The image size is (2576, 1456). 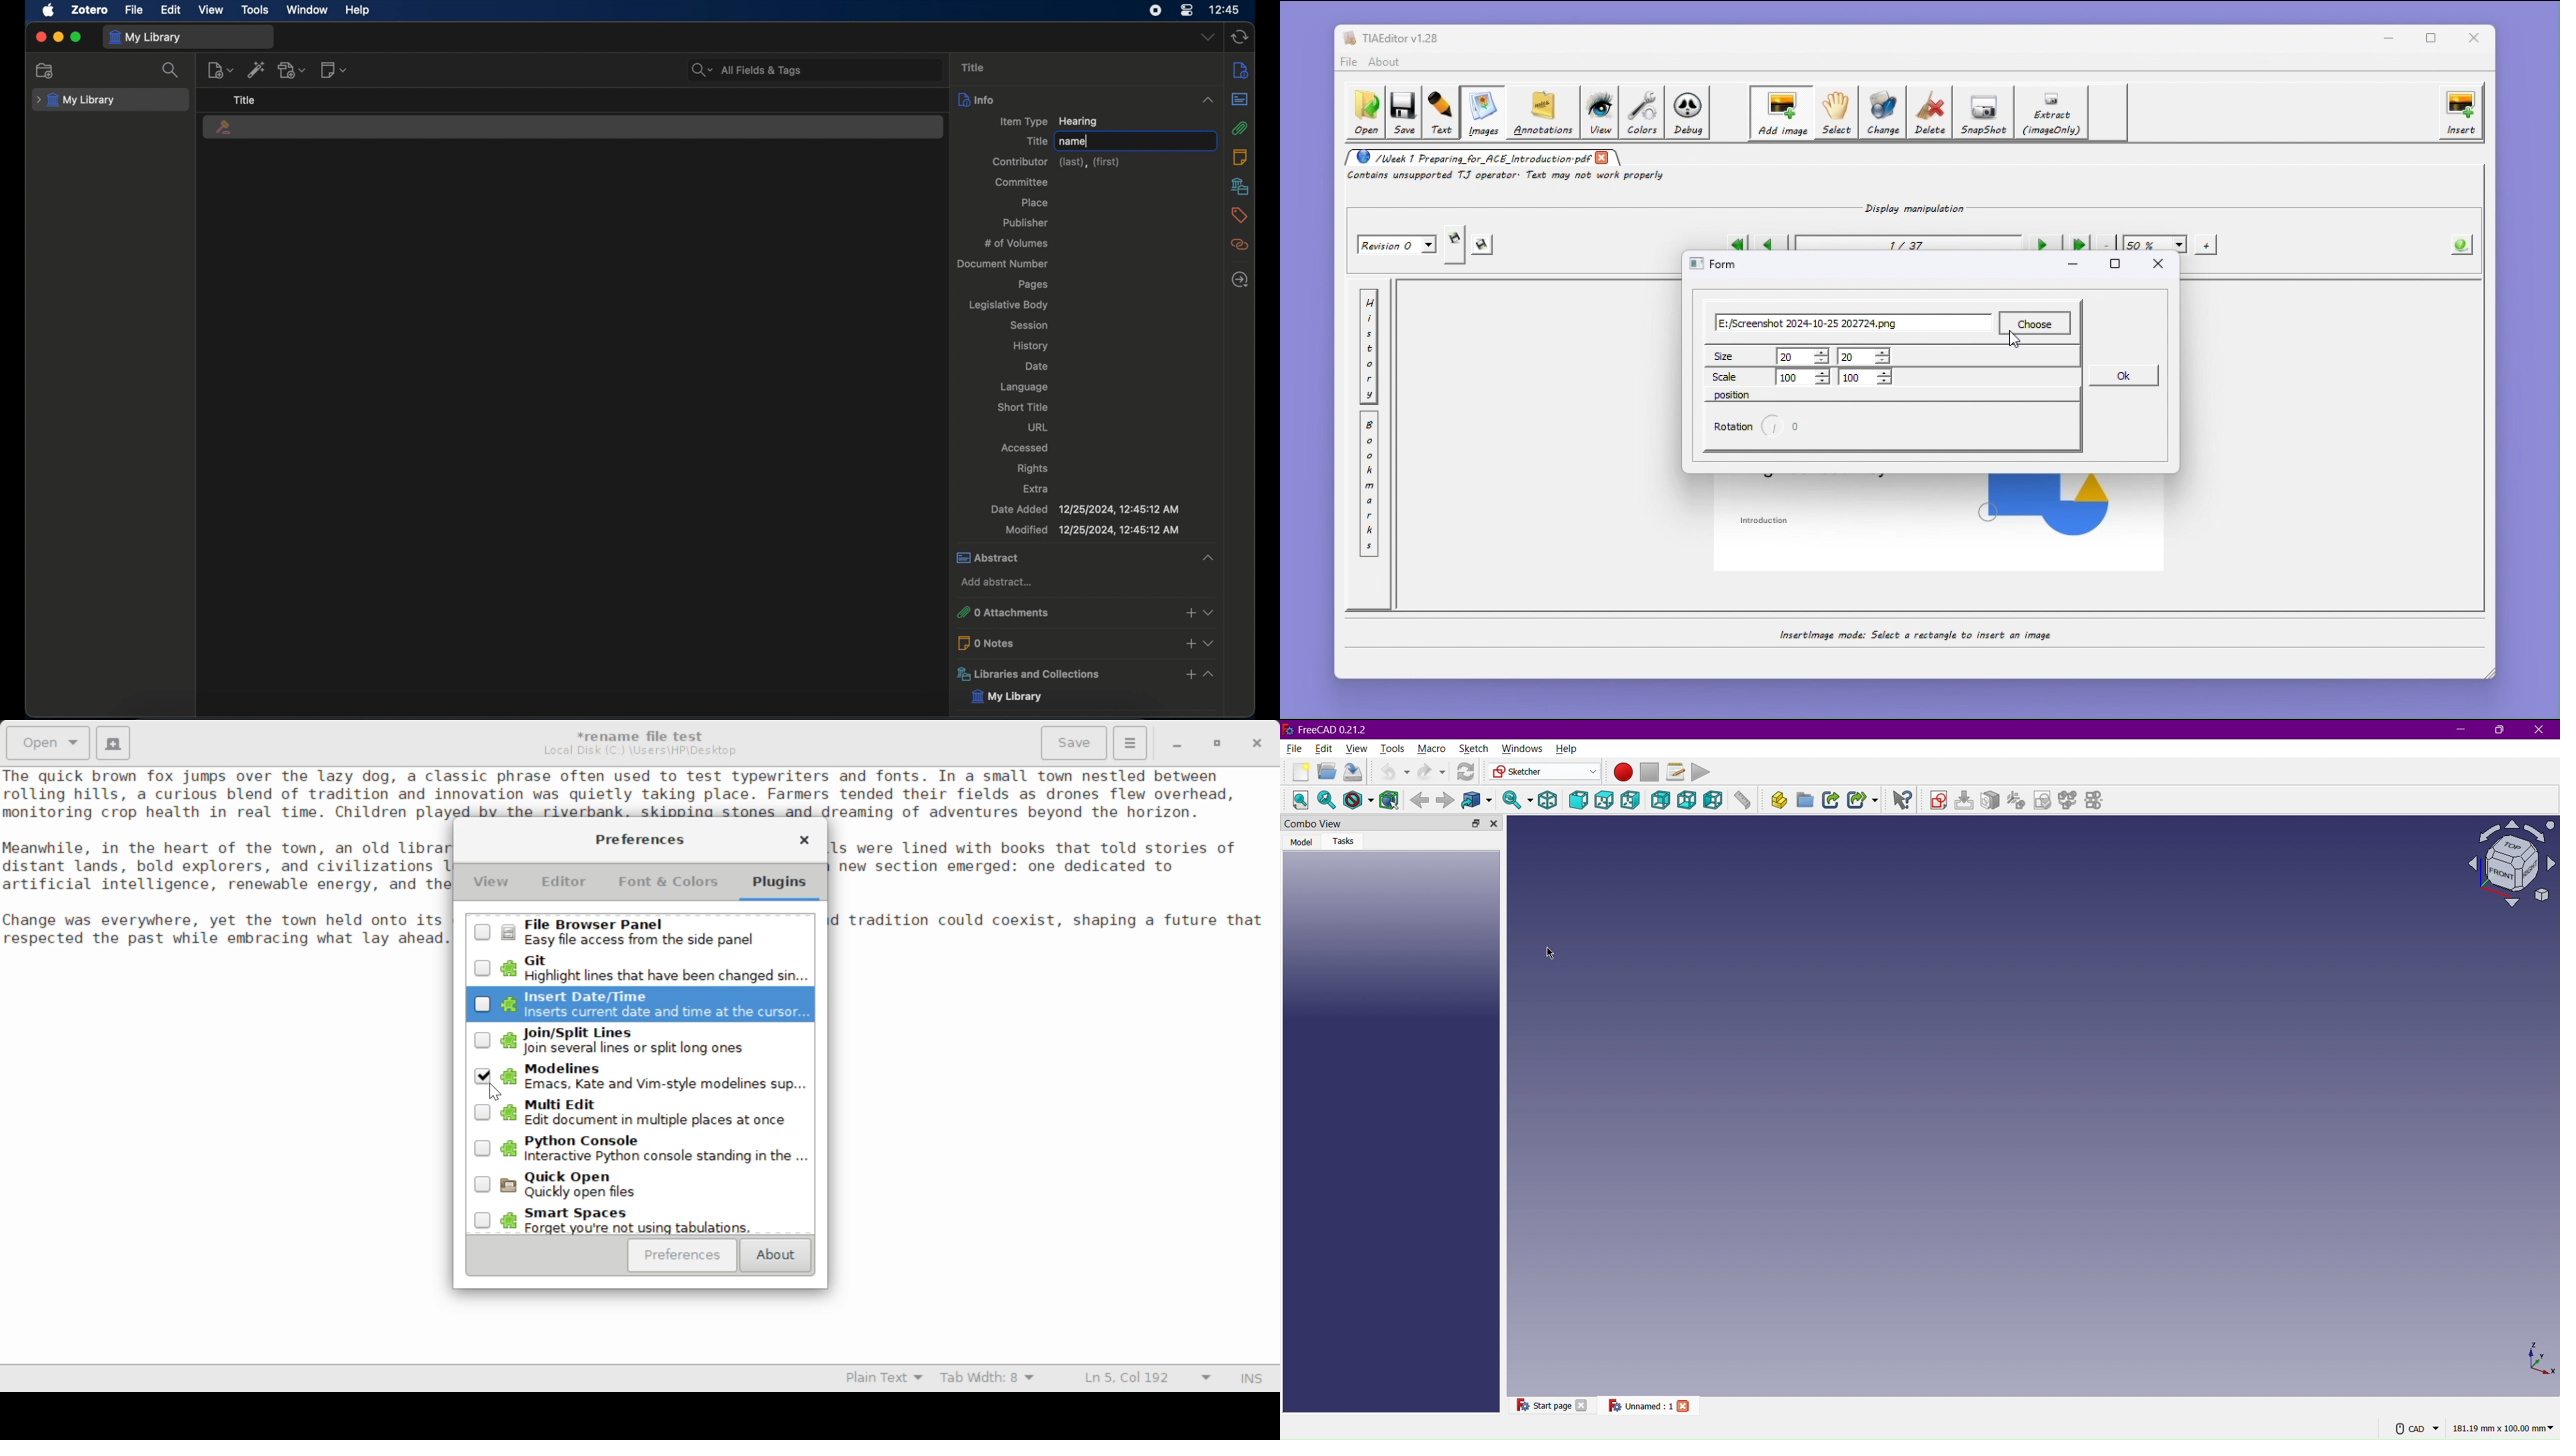 I want to click on modified, so click(x=1093, y=531).